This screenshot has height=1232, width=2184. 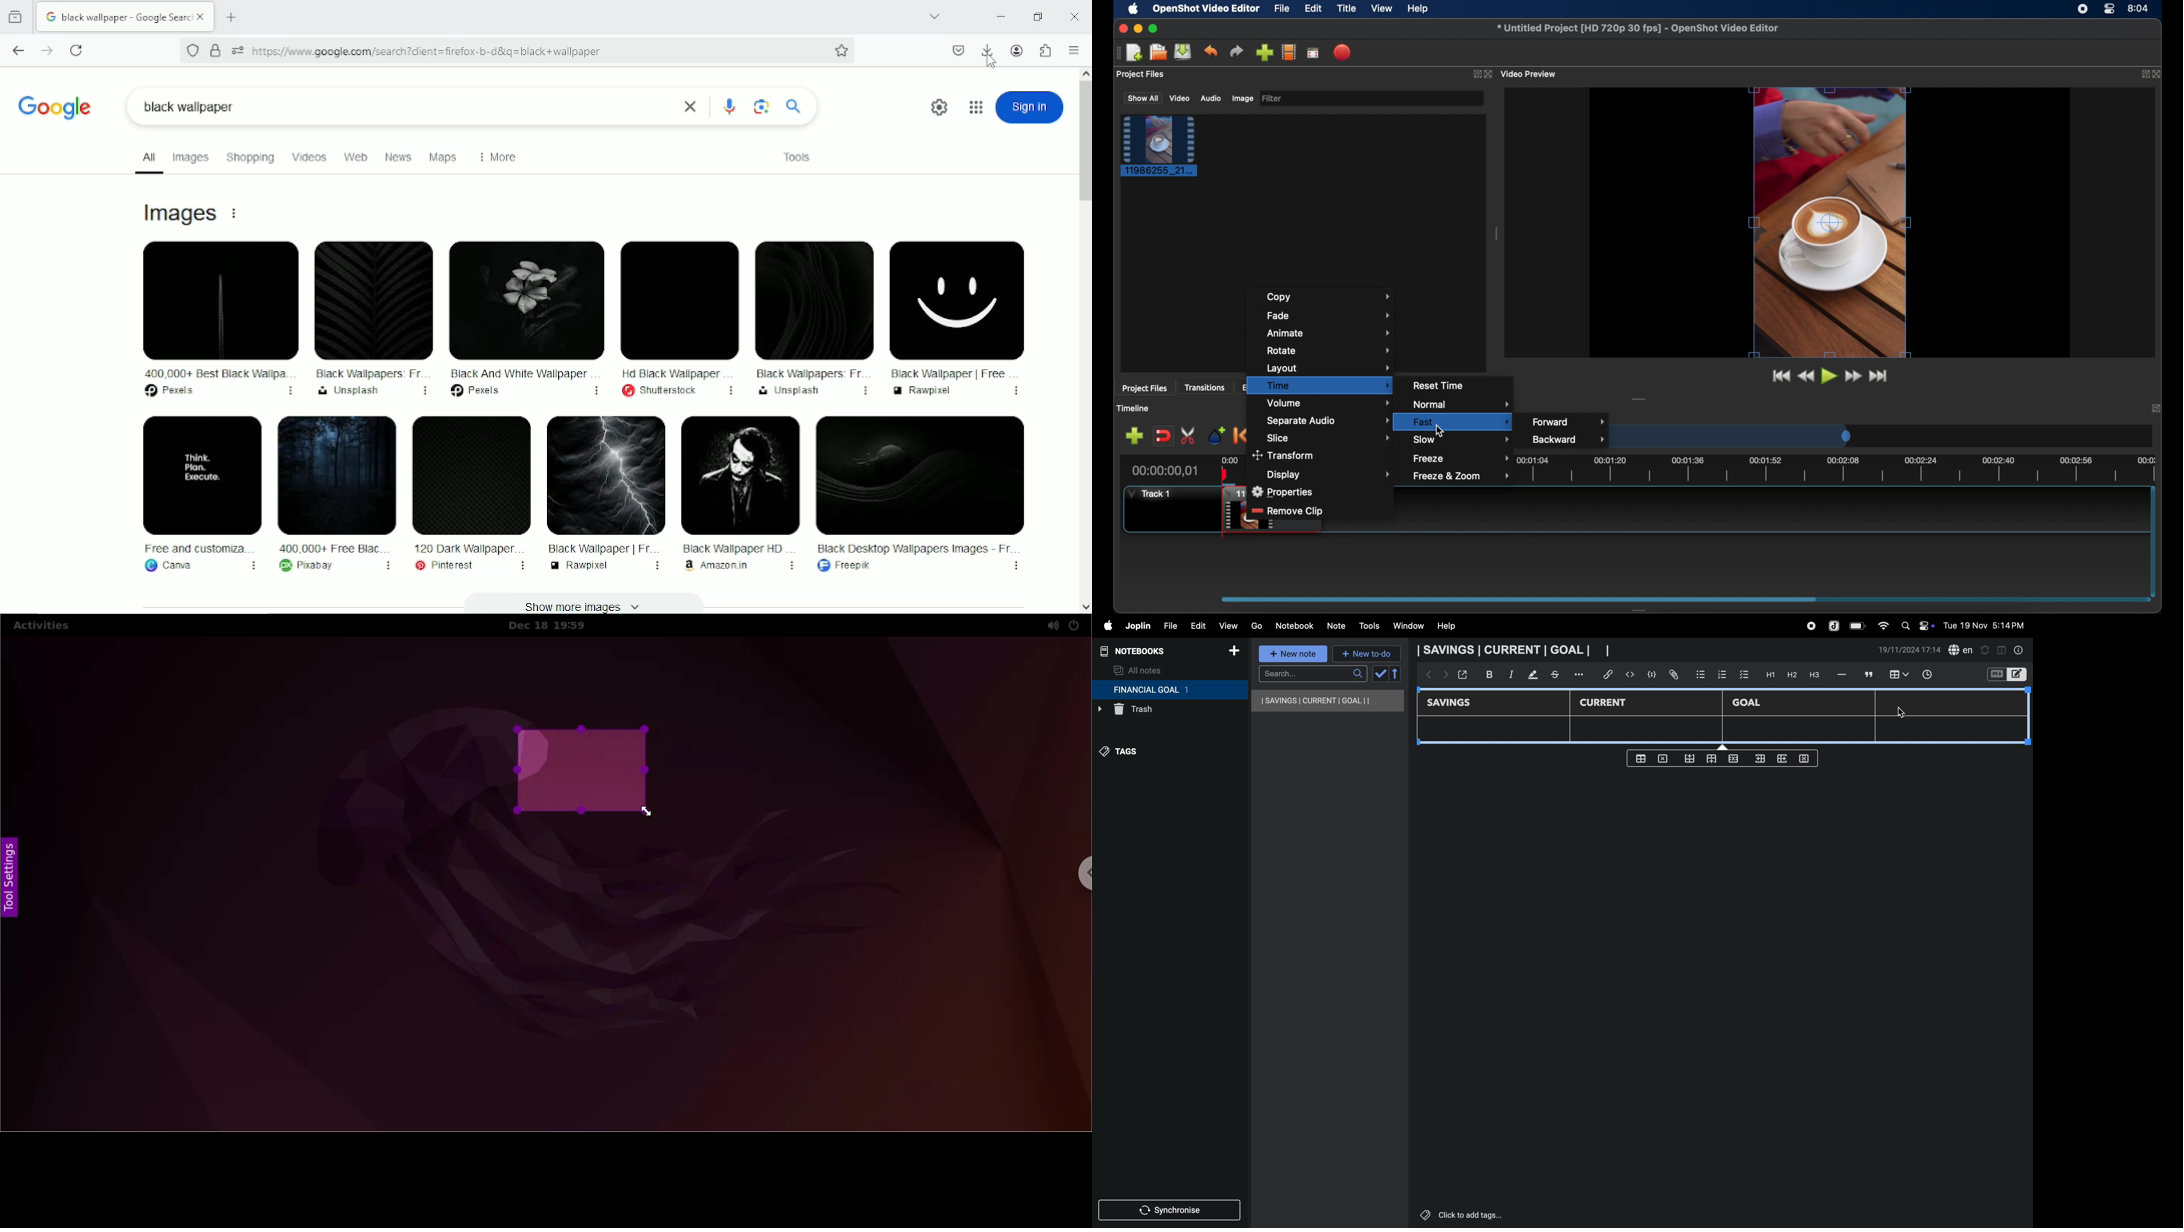 What do you see at coordinates (990, 67) in the screenshot?
I see `Cursor` at bounding box center [990, 67].